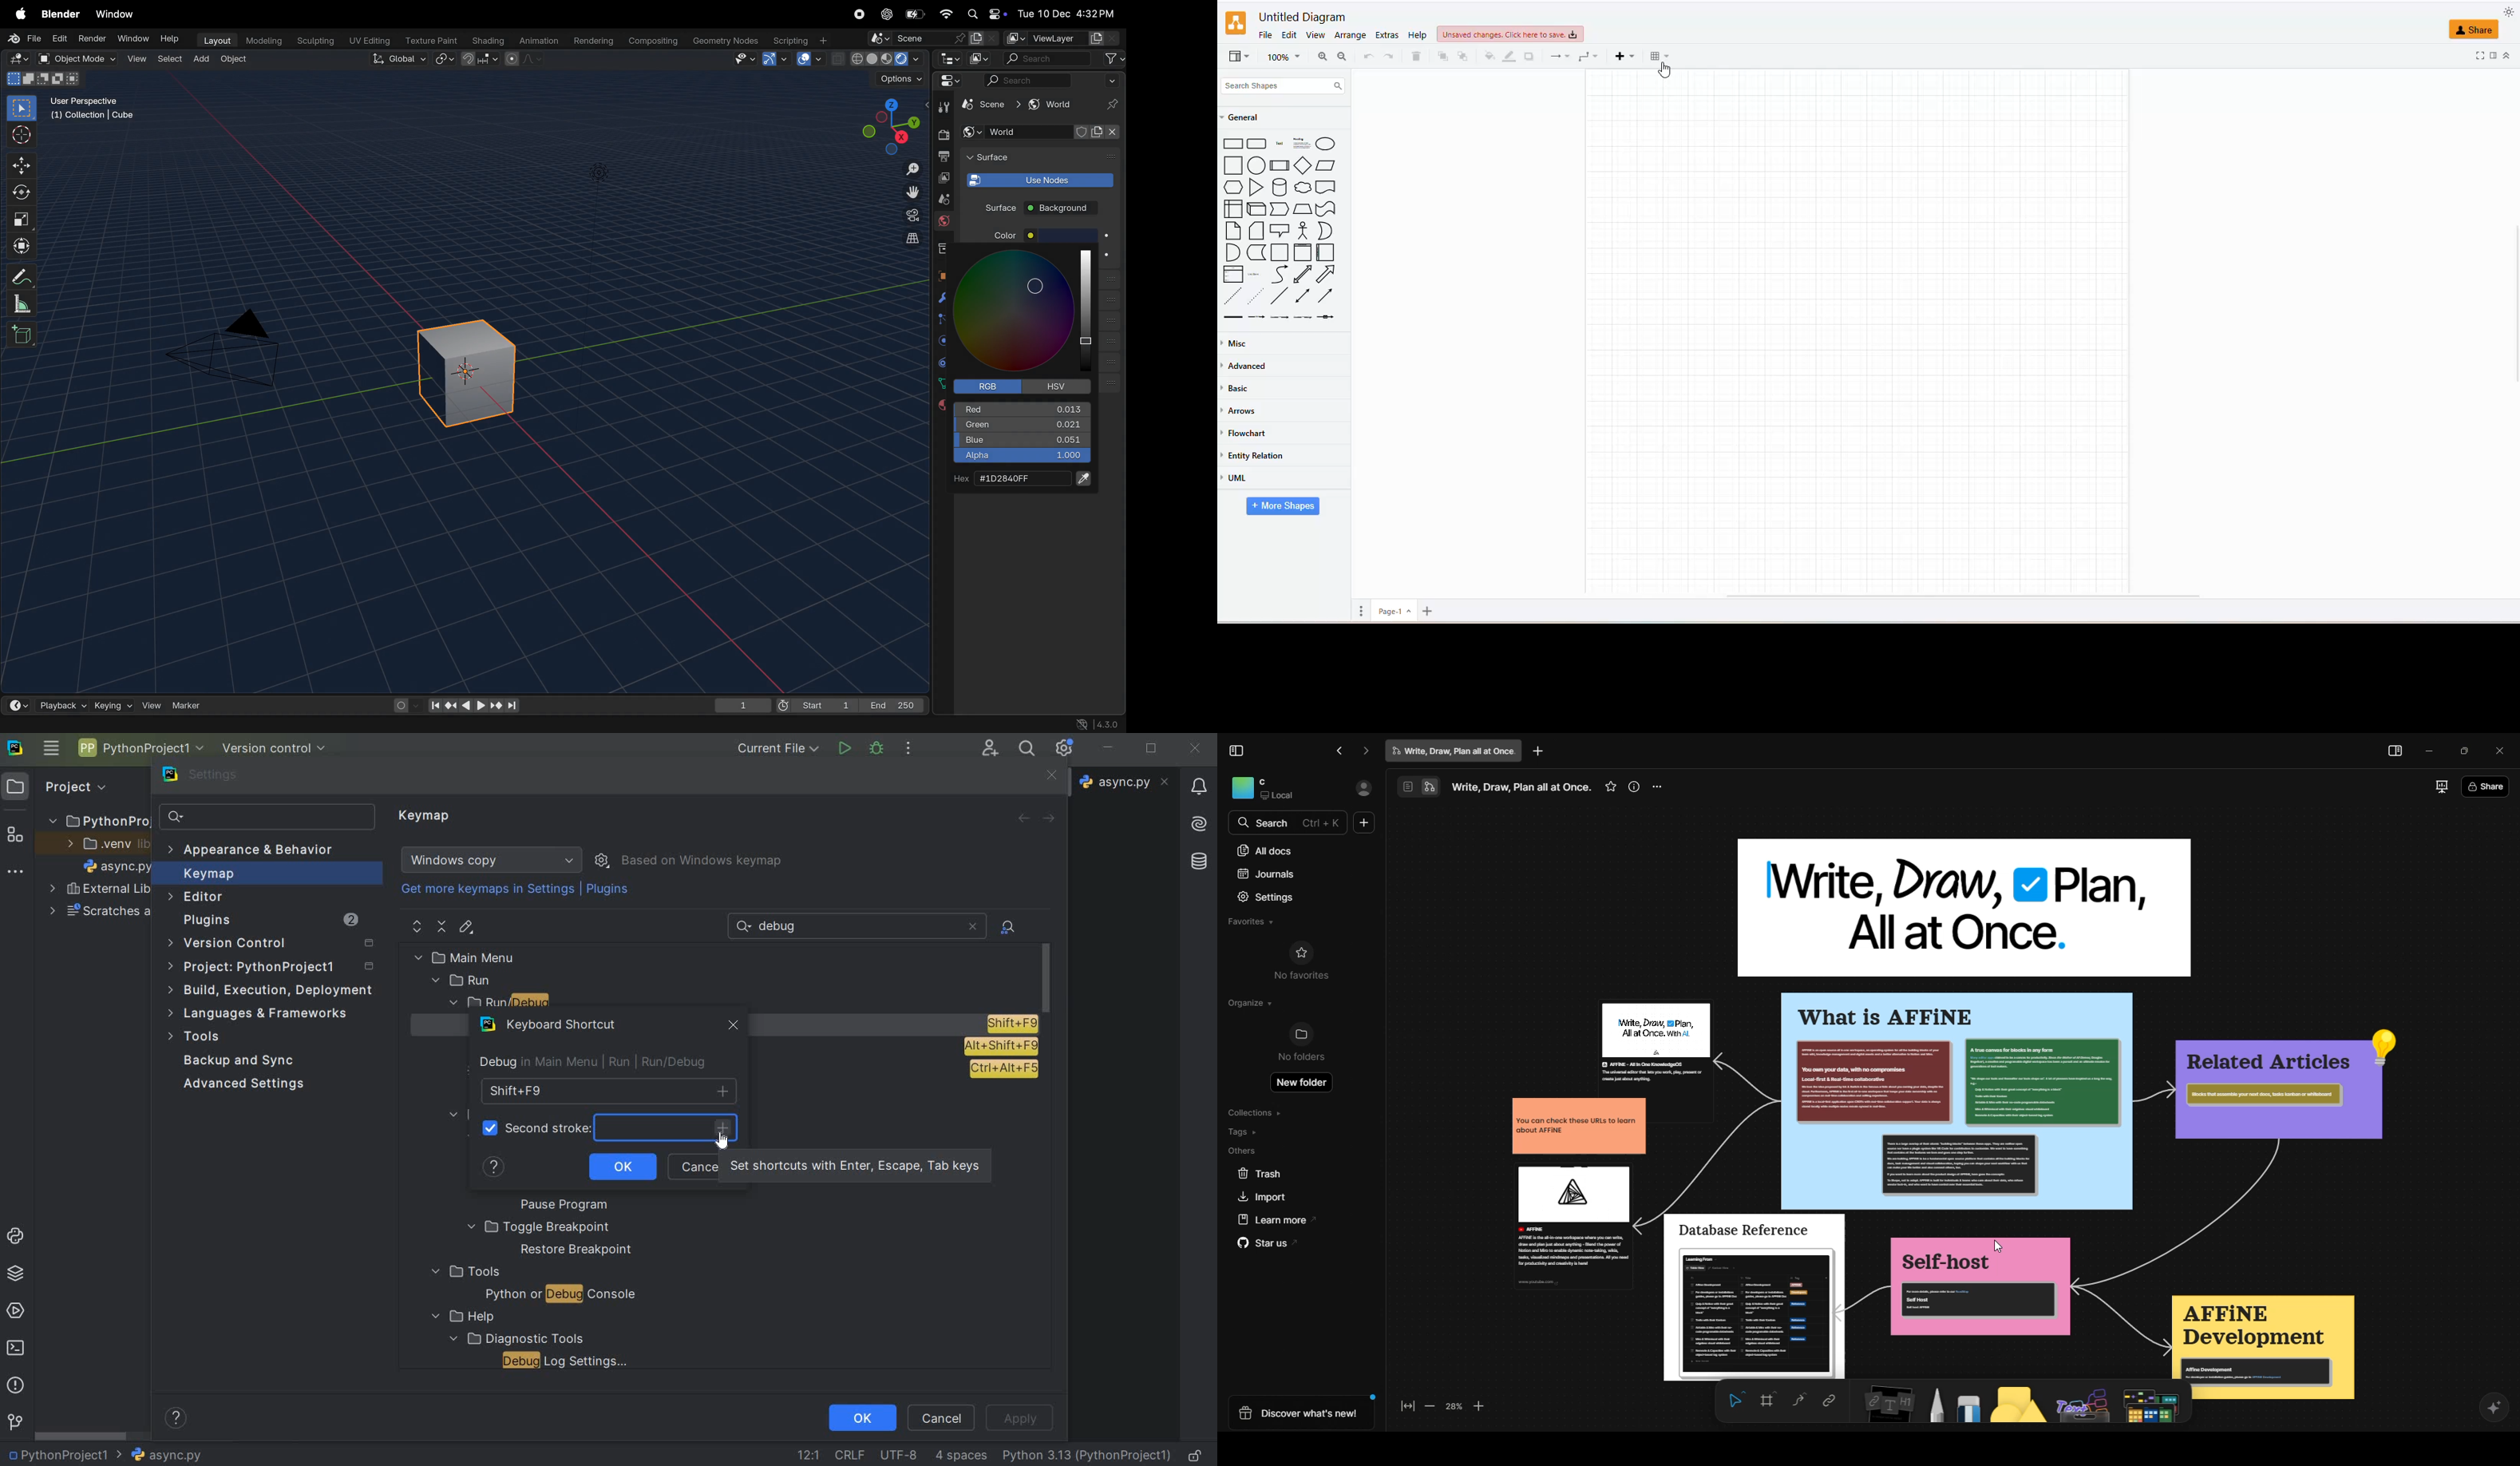 The width and height of the screenshot is (2520, 1484). Describe the element at coordinates (724, 40) in the screenshot. I see `Geometry notes` at that location.